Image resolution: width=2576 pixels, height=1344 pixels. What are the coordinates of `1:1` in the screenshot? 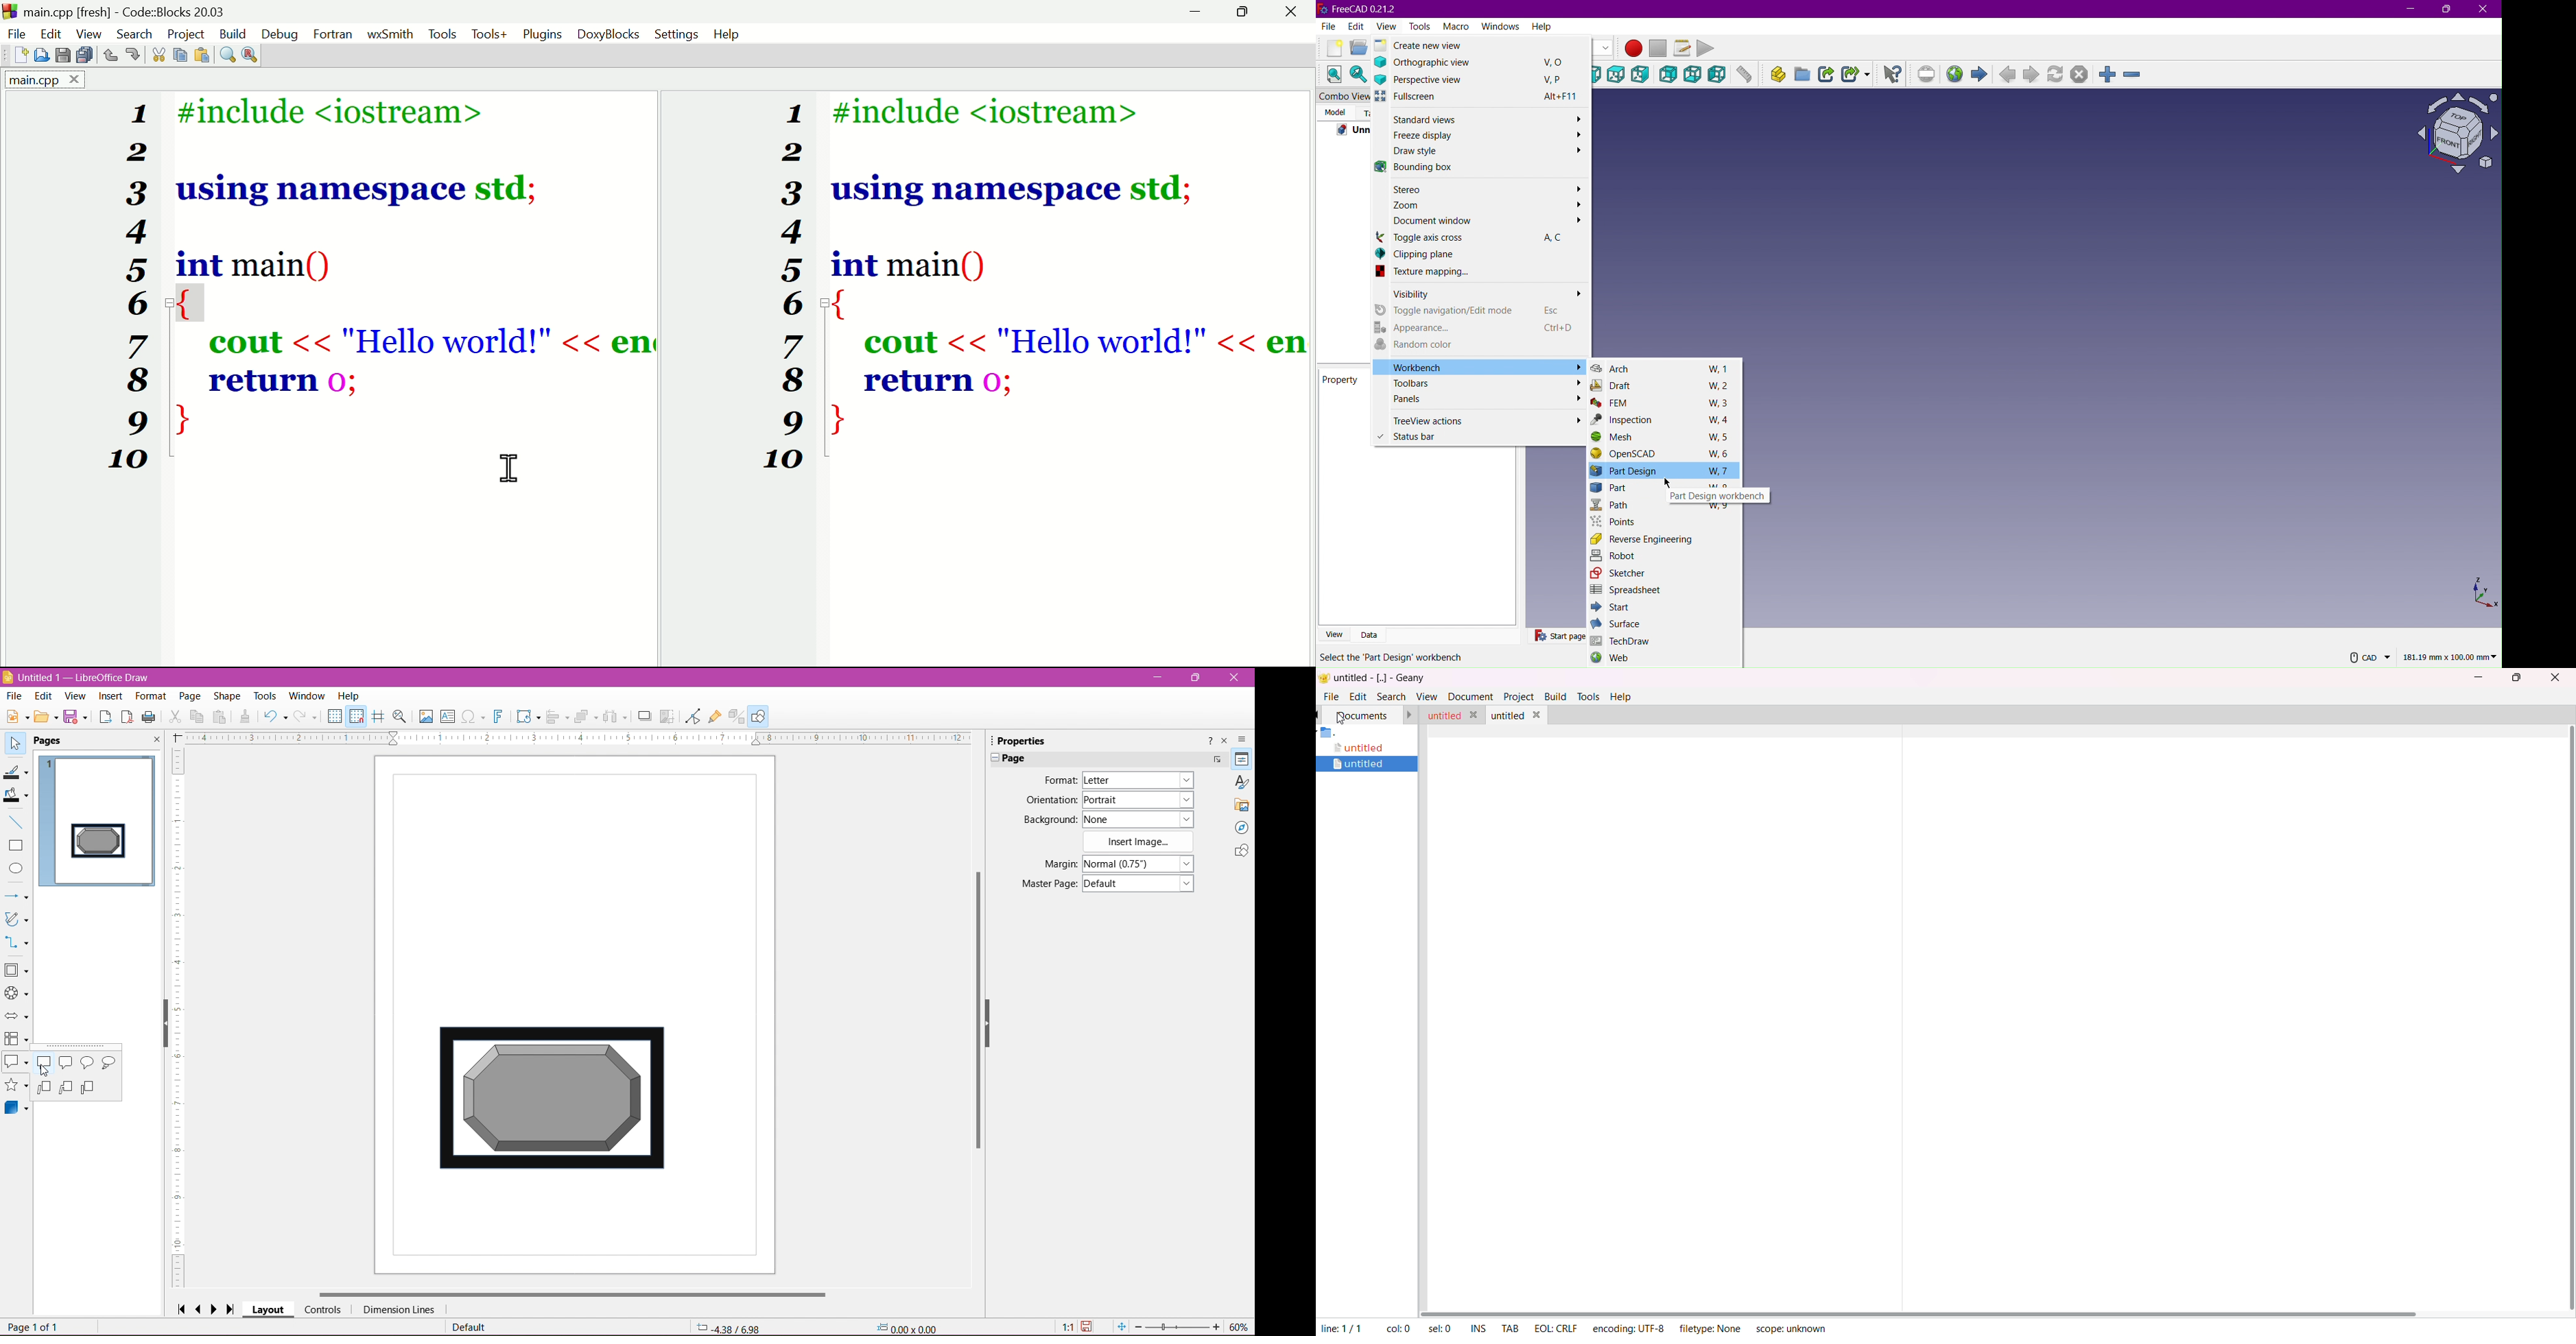 It's located at (1066, 1327).